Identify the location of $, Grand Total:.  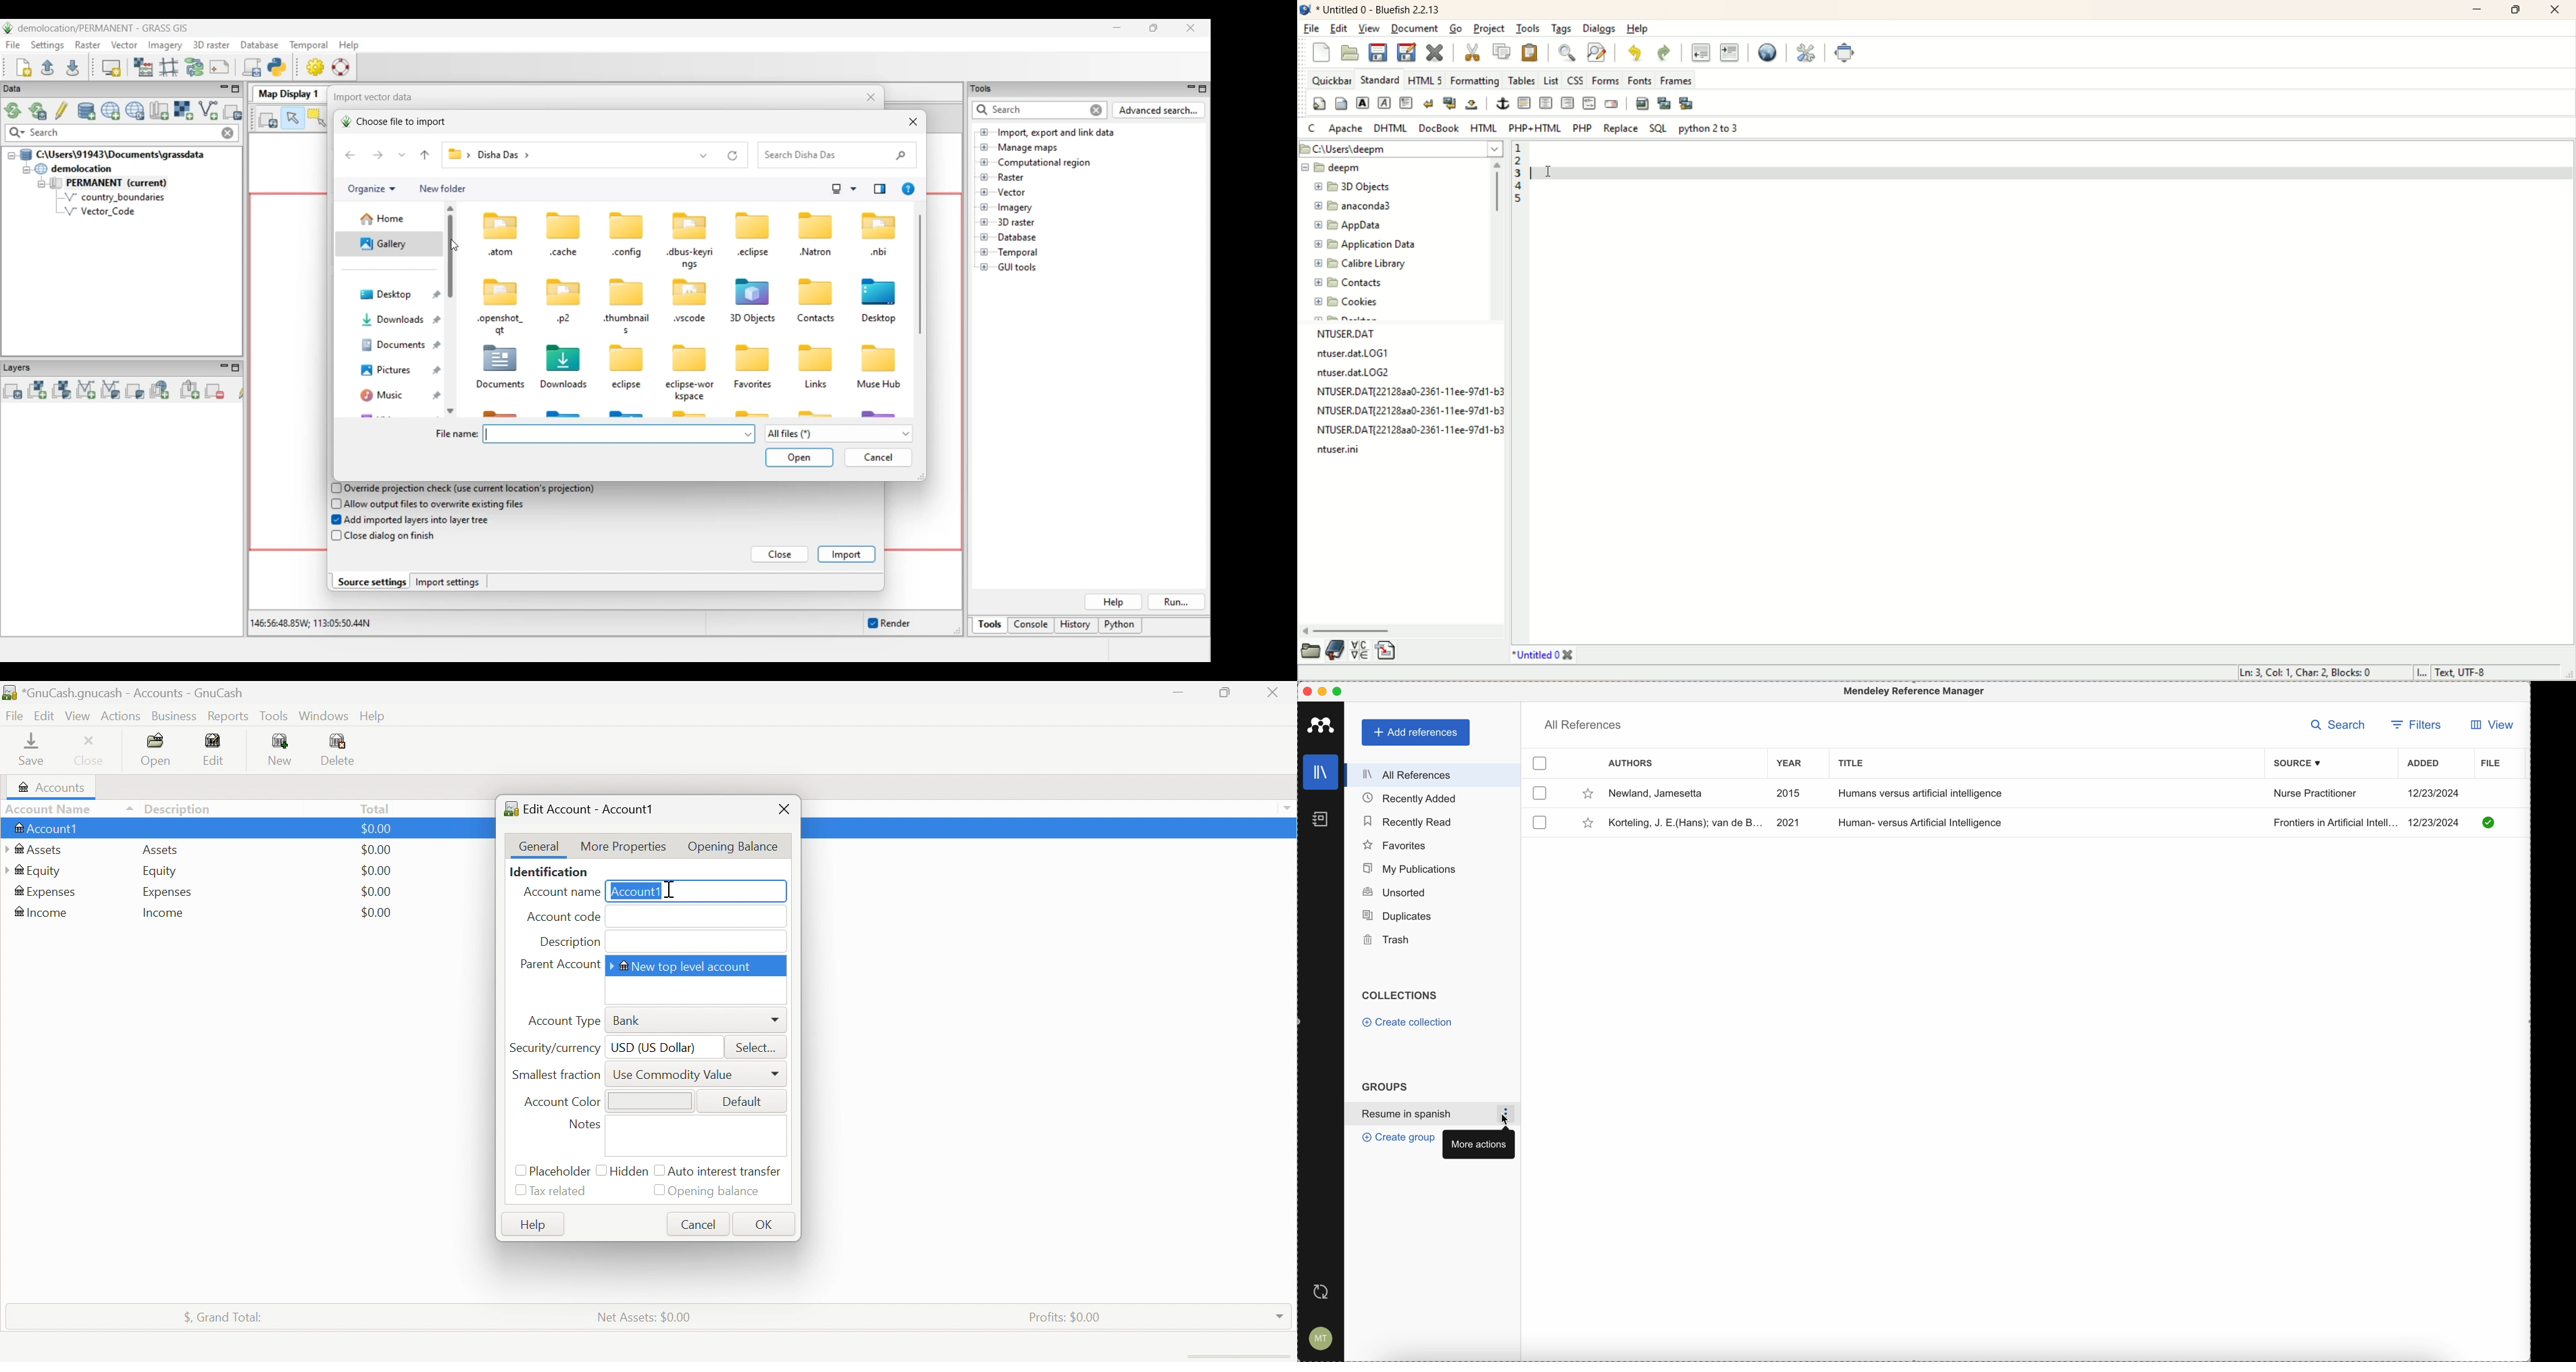
(222, 1317).